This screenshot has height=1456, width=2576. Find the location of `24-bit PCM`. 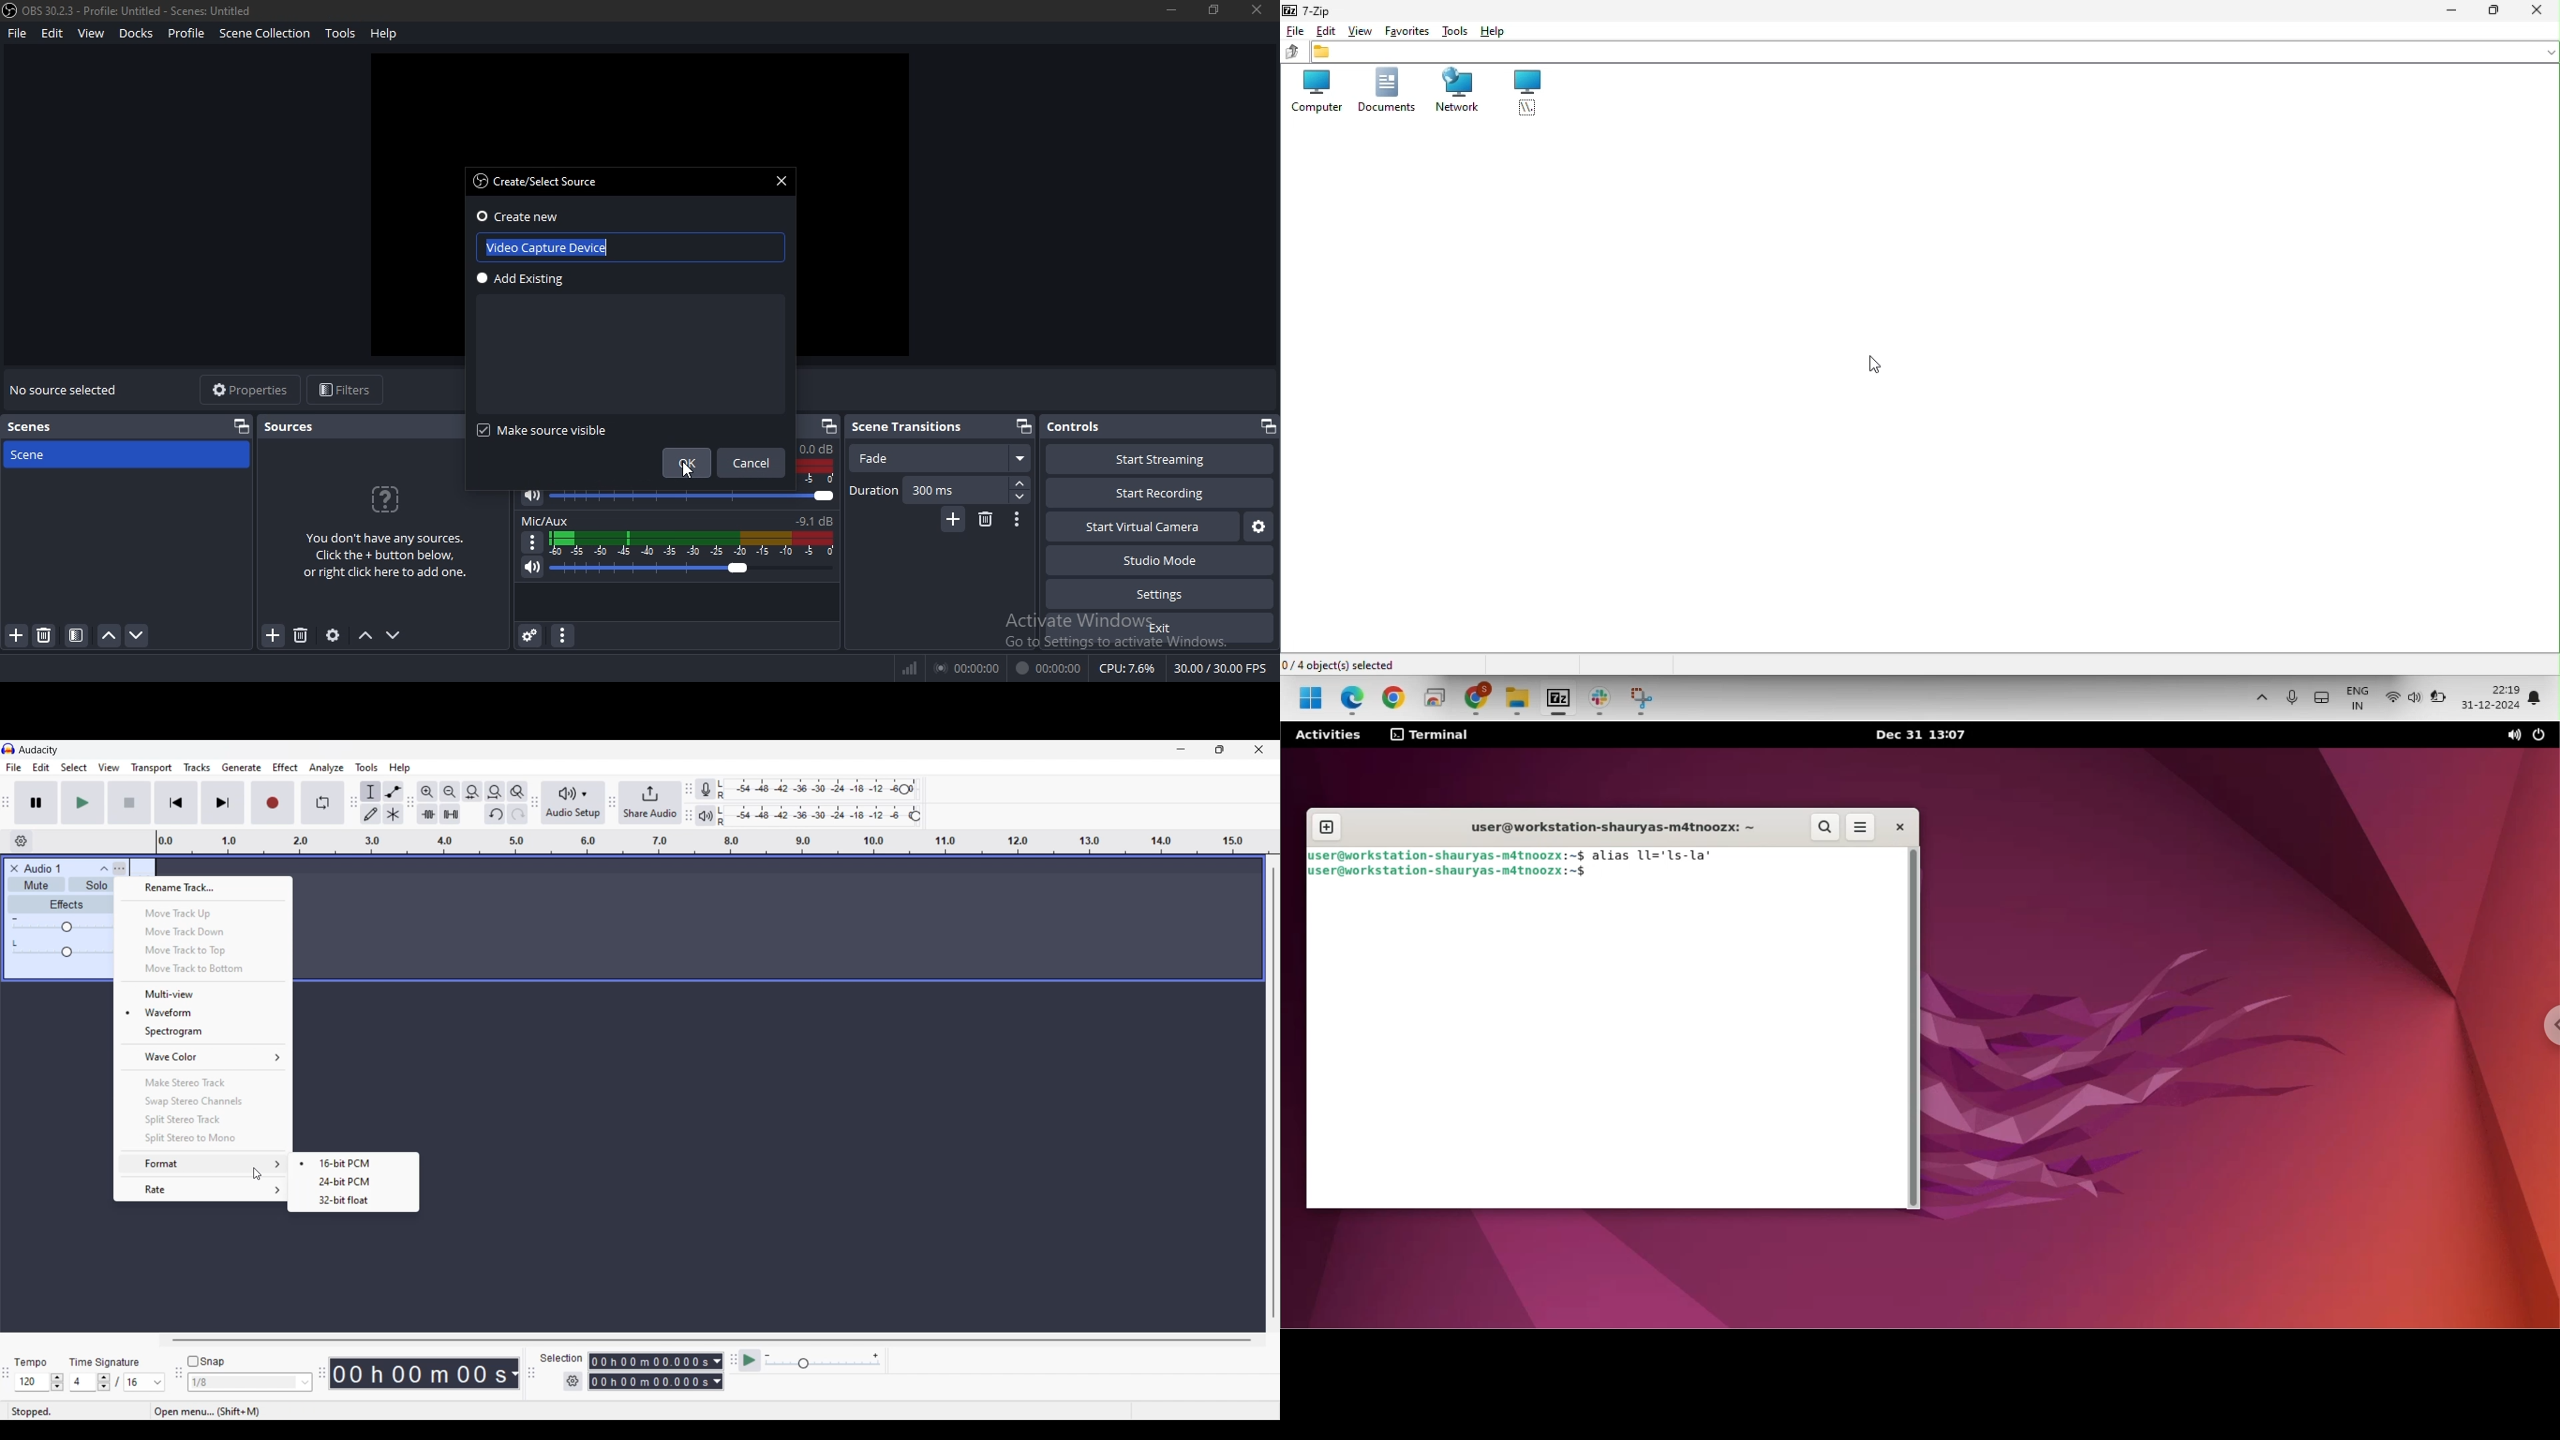

24-bit PCM is located at coordinates (350, 1181).